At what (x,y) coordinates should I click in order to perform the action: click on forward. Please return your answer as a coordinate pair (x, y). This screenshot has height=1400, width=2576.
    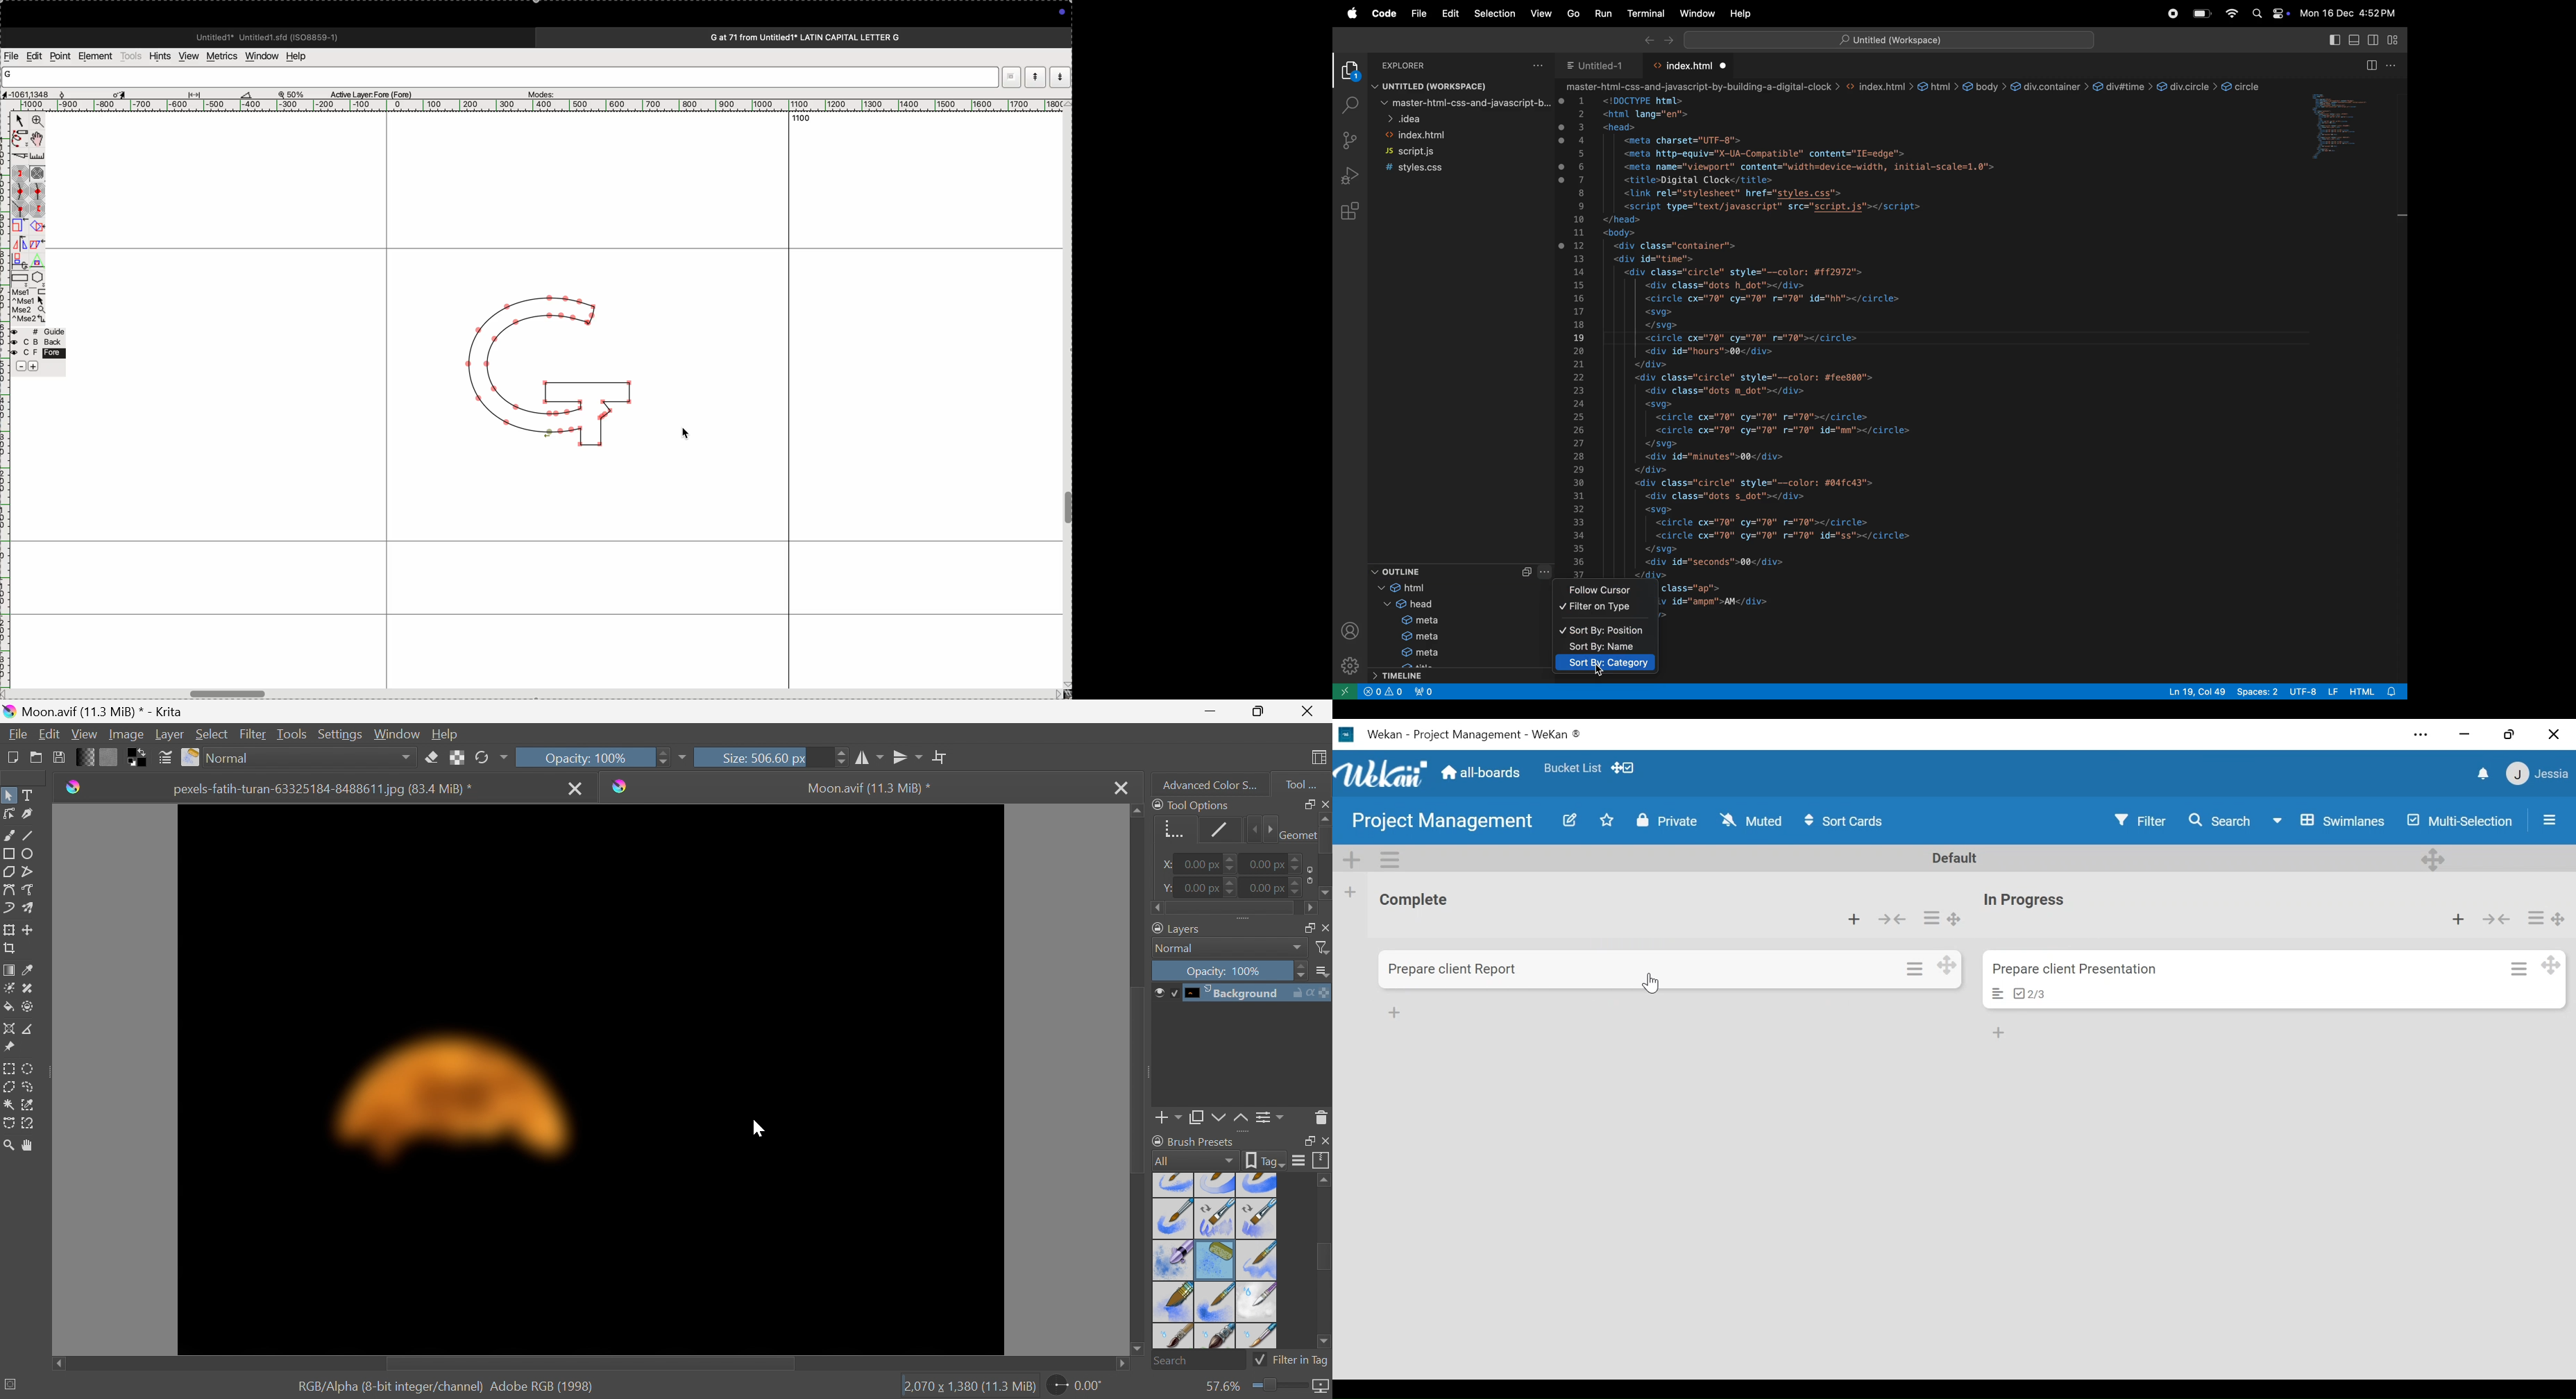
    Looking at the image, I should click on (1666, 41).